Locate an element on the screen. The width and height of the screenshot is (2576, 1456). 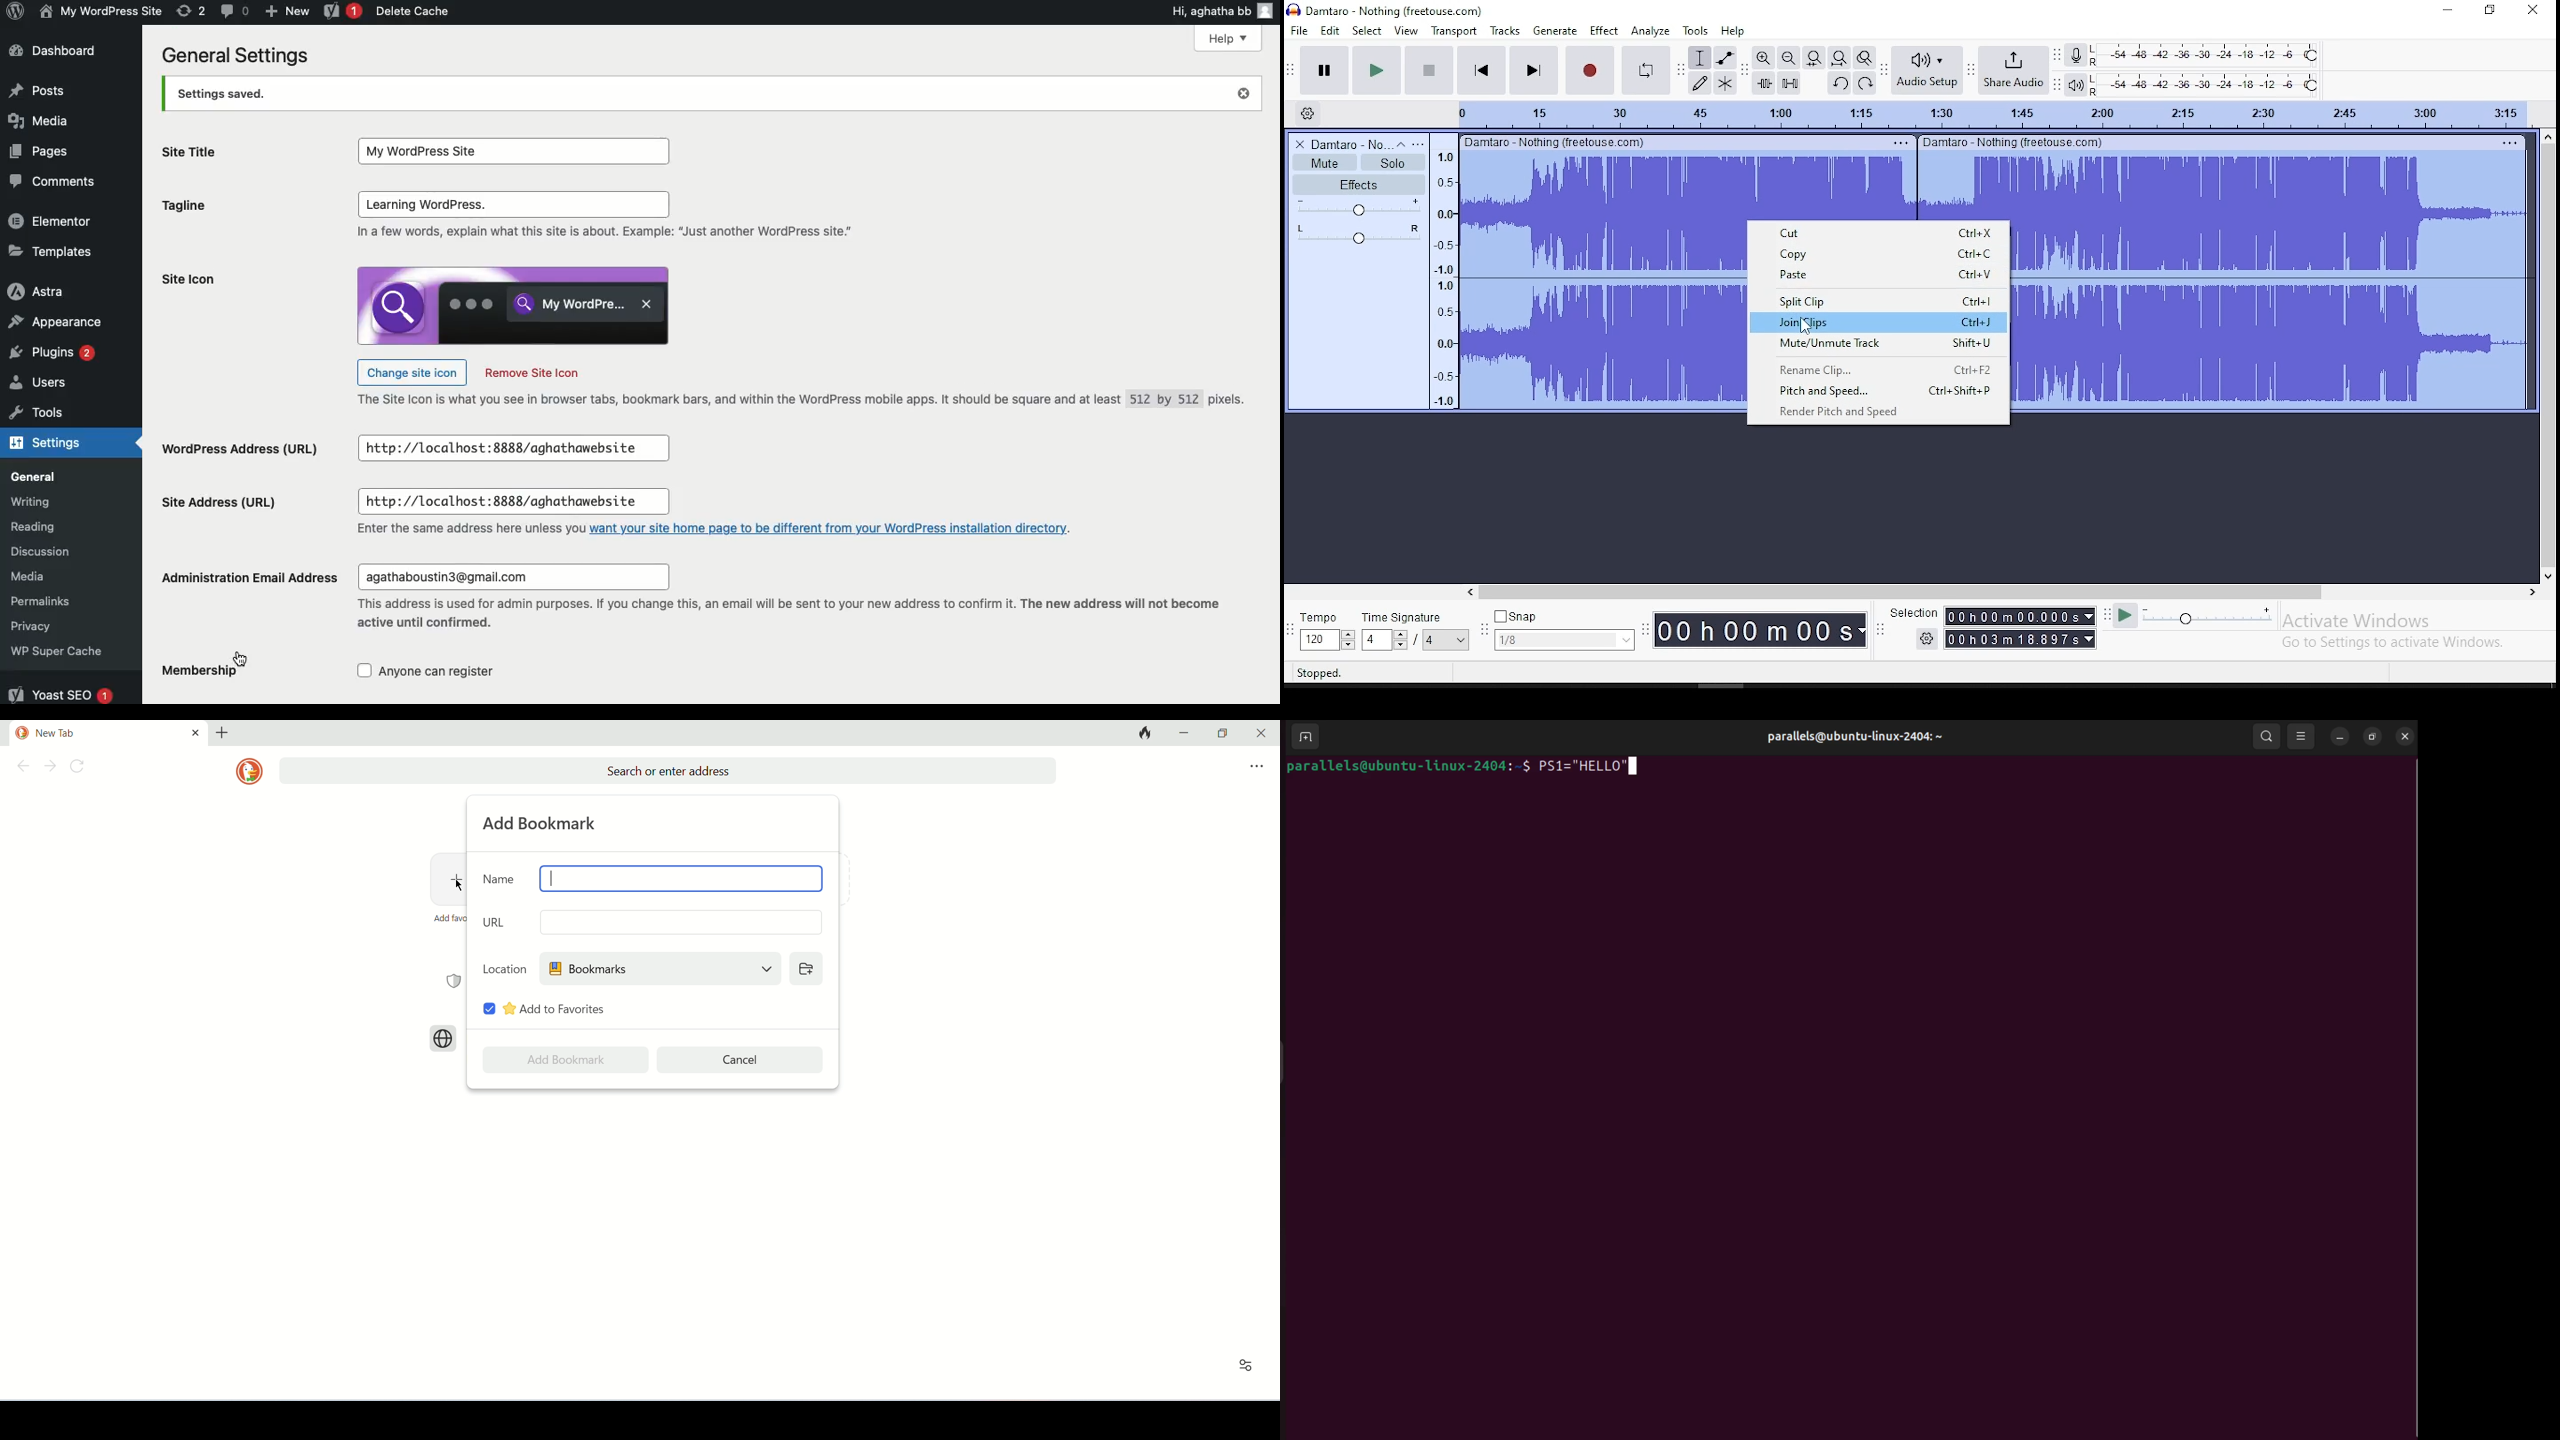
scroll left is located at coordinates (1469, 592).